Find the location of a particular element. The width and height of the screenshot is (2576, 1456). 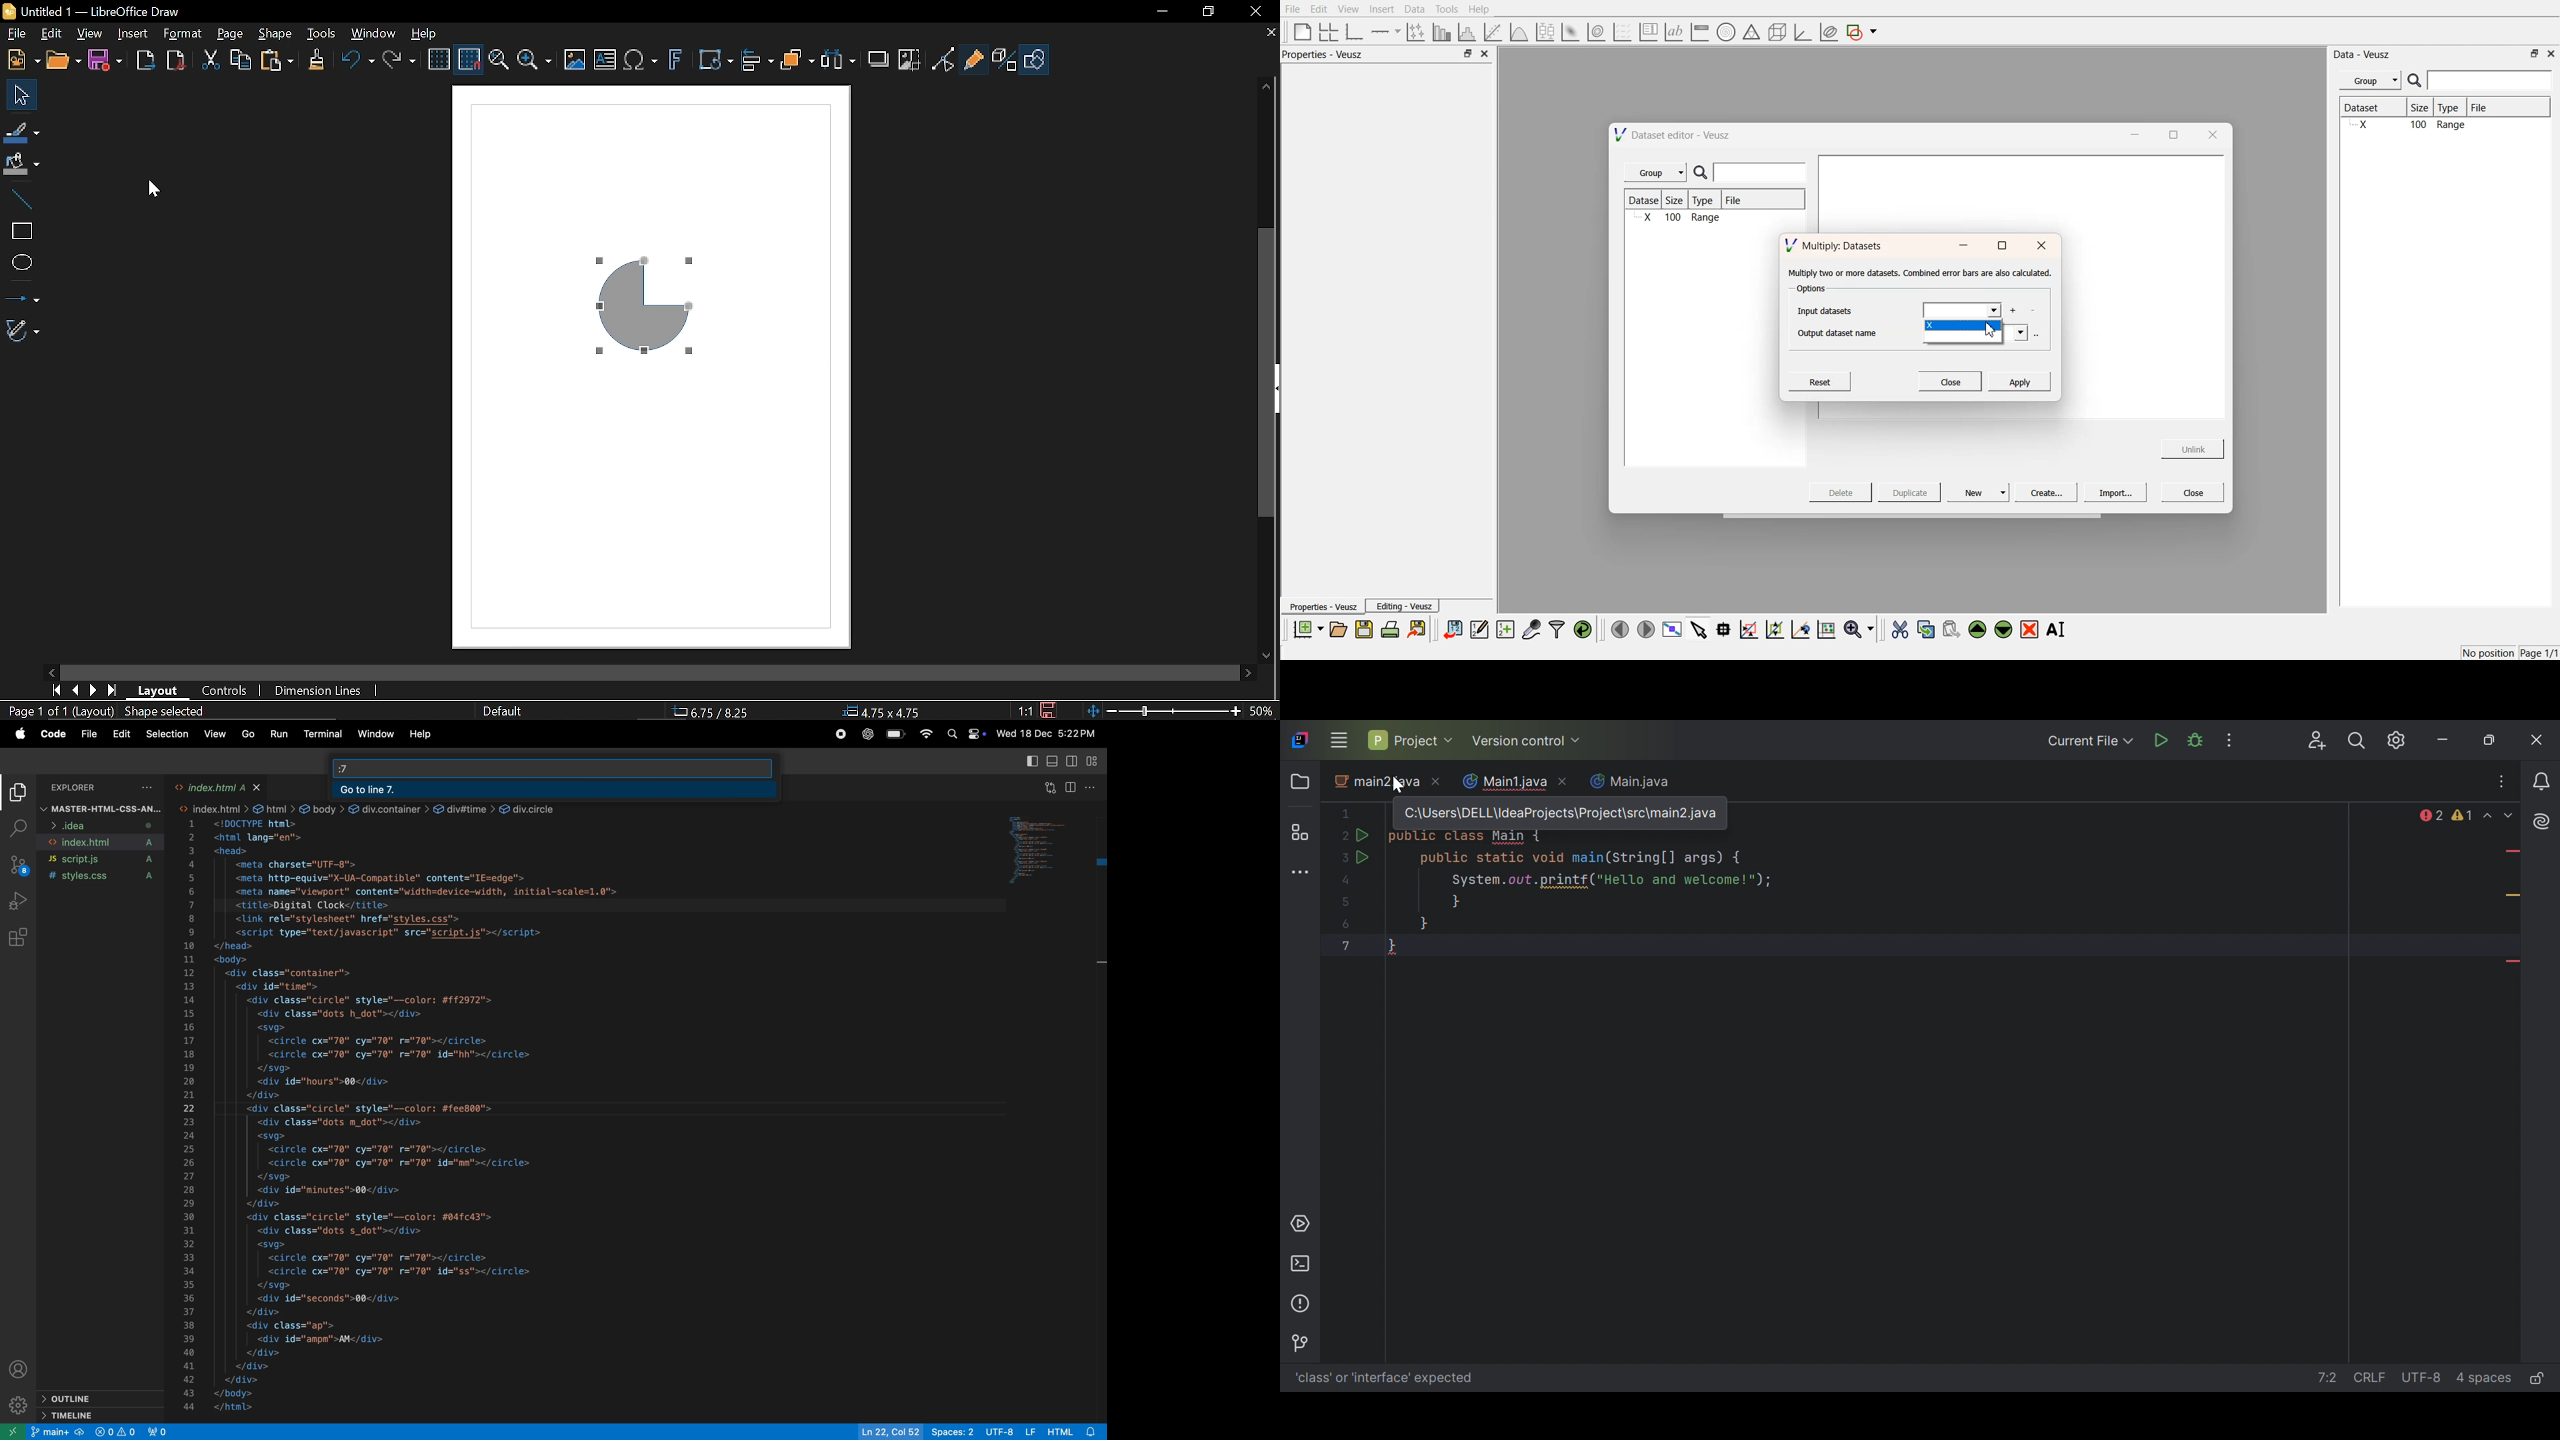

Page 1 of 1 (Layout) is located at coordinates (58, 710).